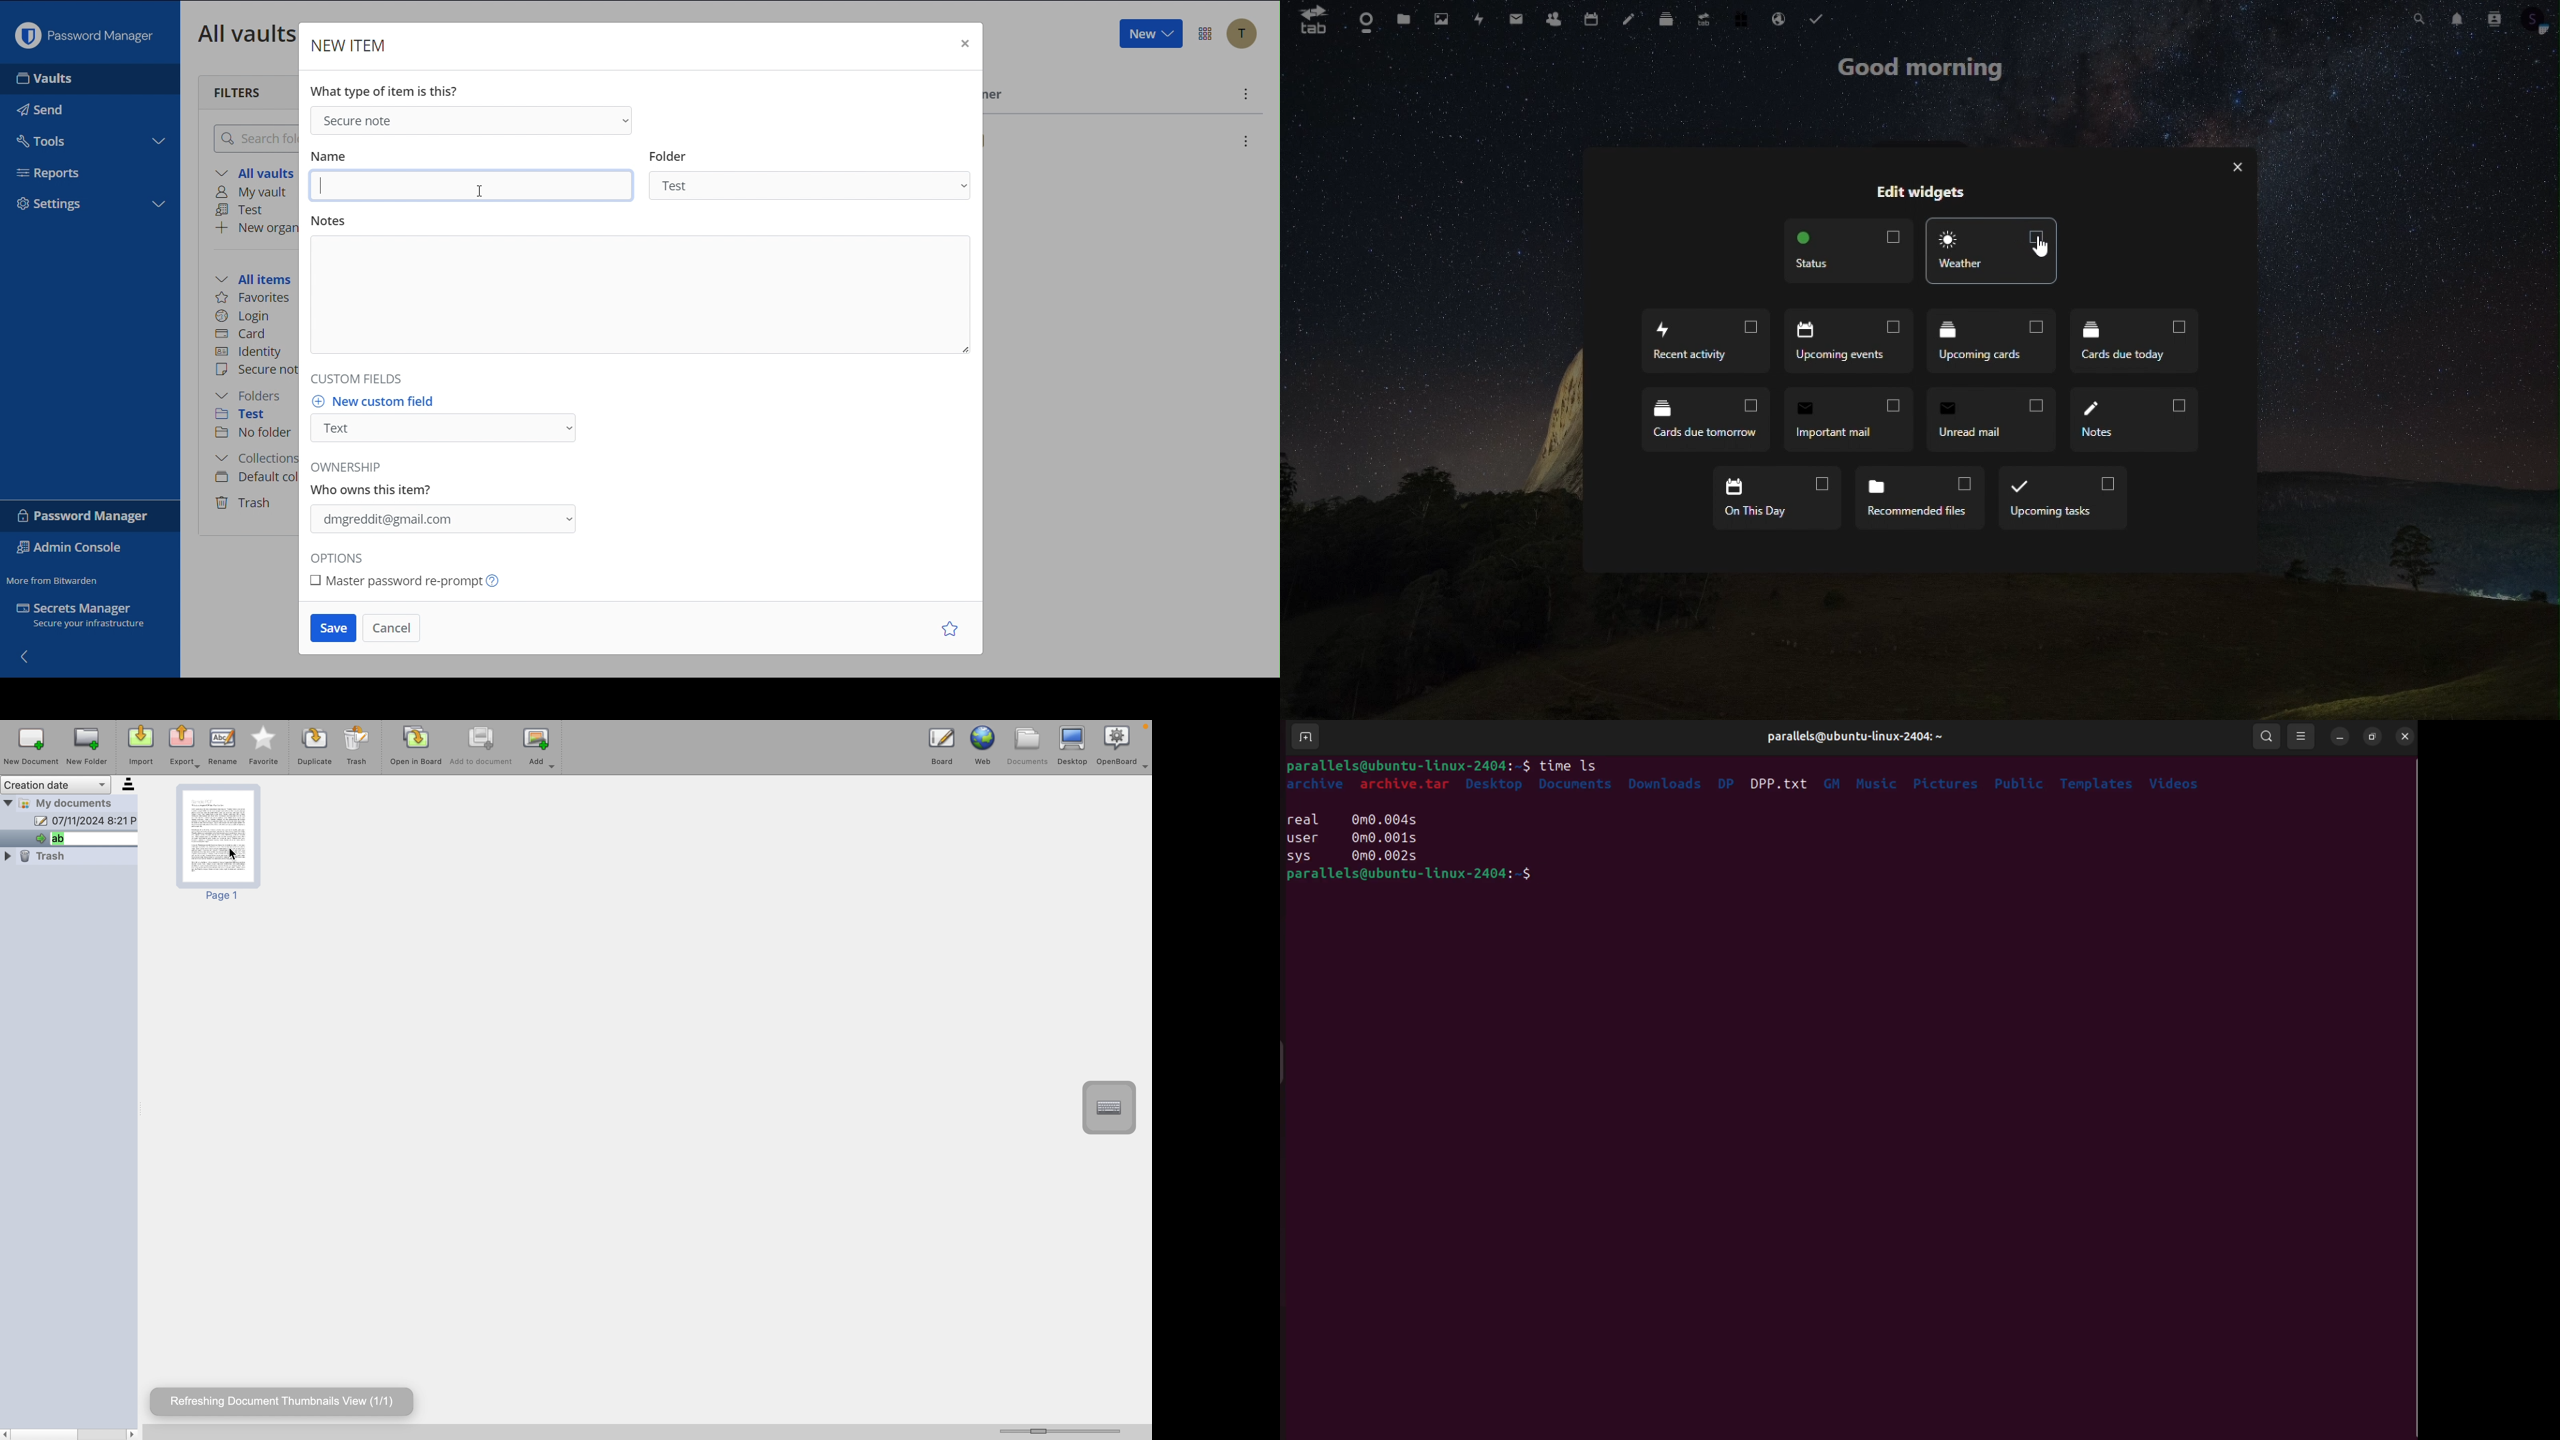 The width and height of the screenshot is (2576, 1456). What do you see at coordinates (314, 749) in the screenshot?
I see `duplicat` at bounding box center [314, 749].